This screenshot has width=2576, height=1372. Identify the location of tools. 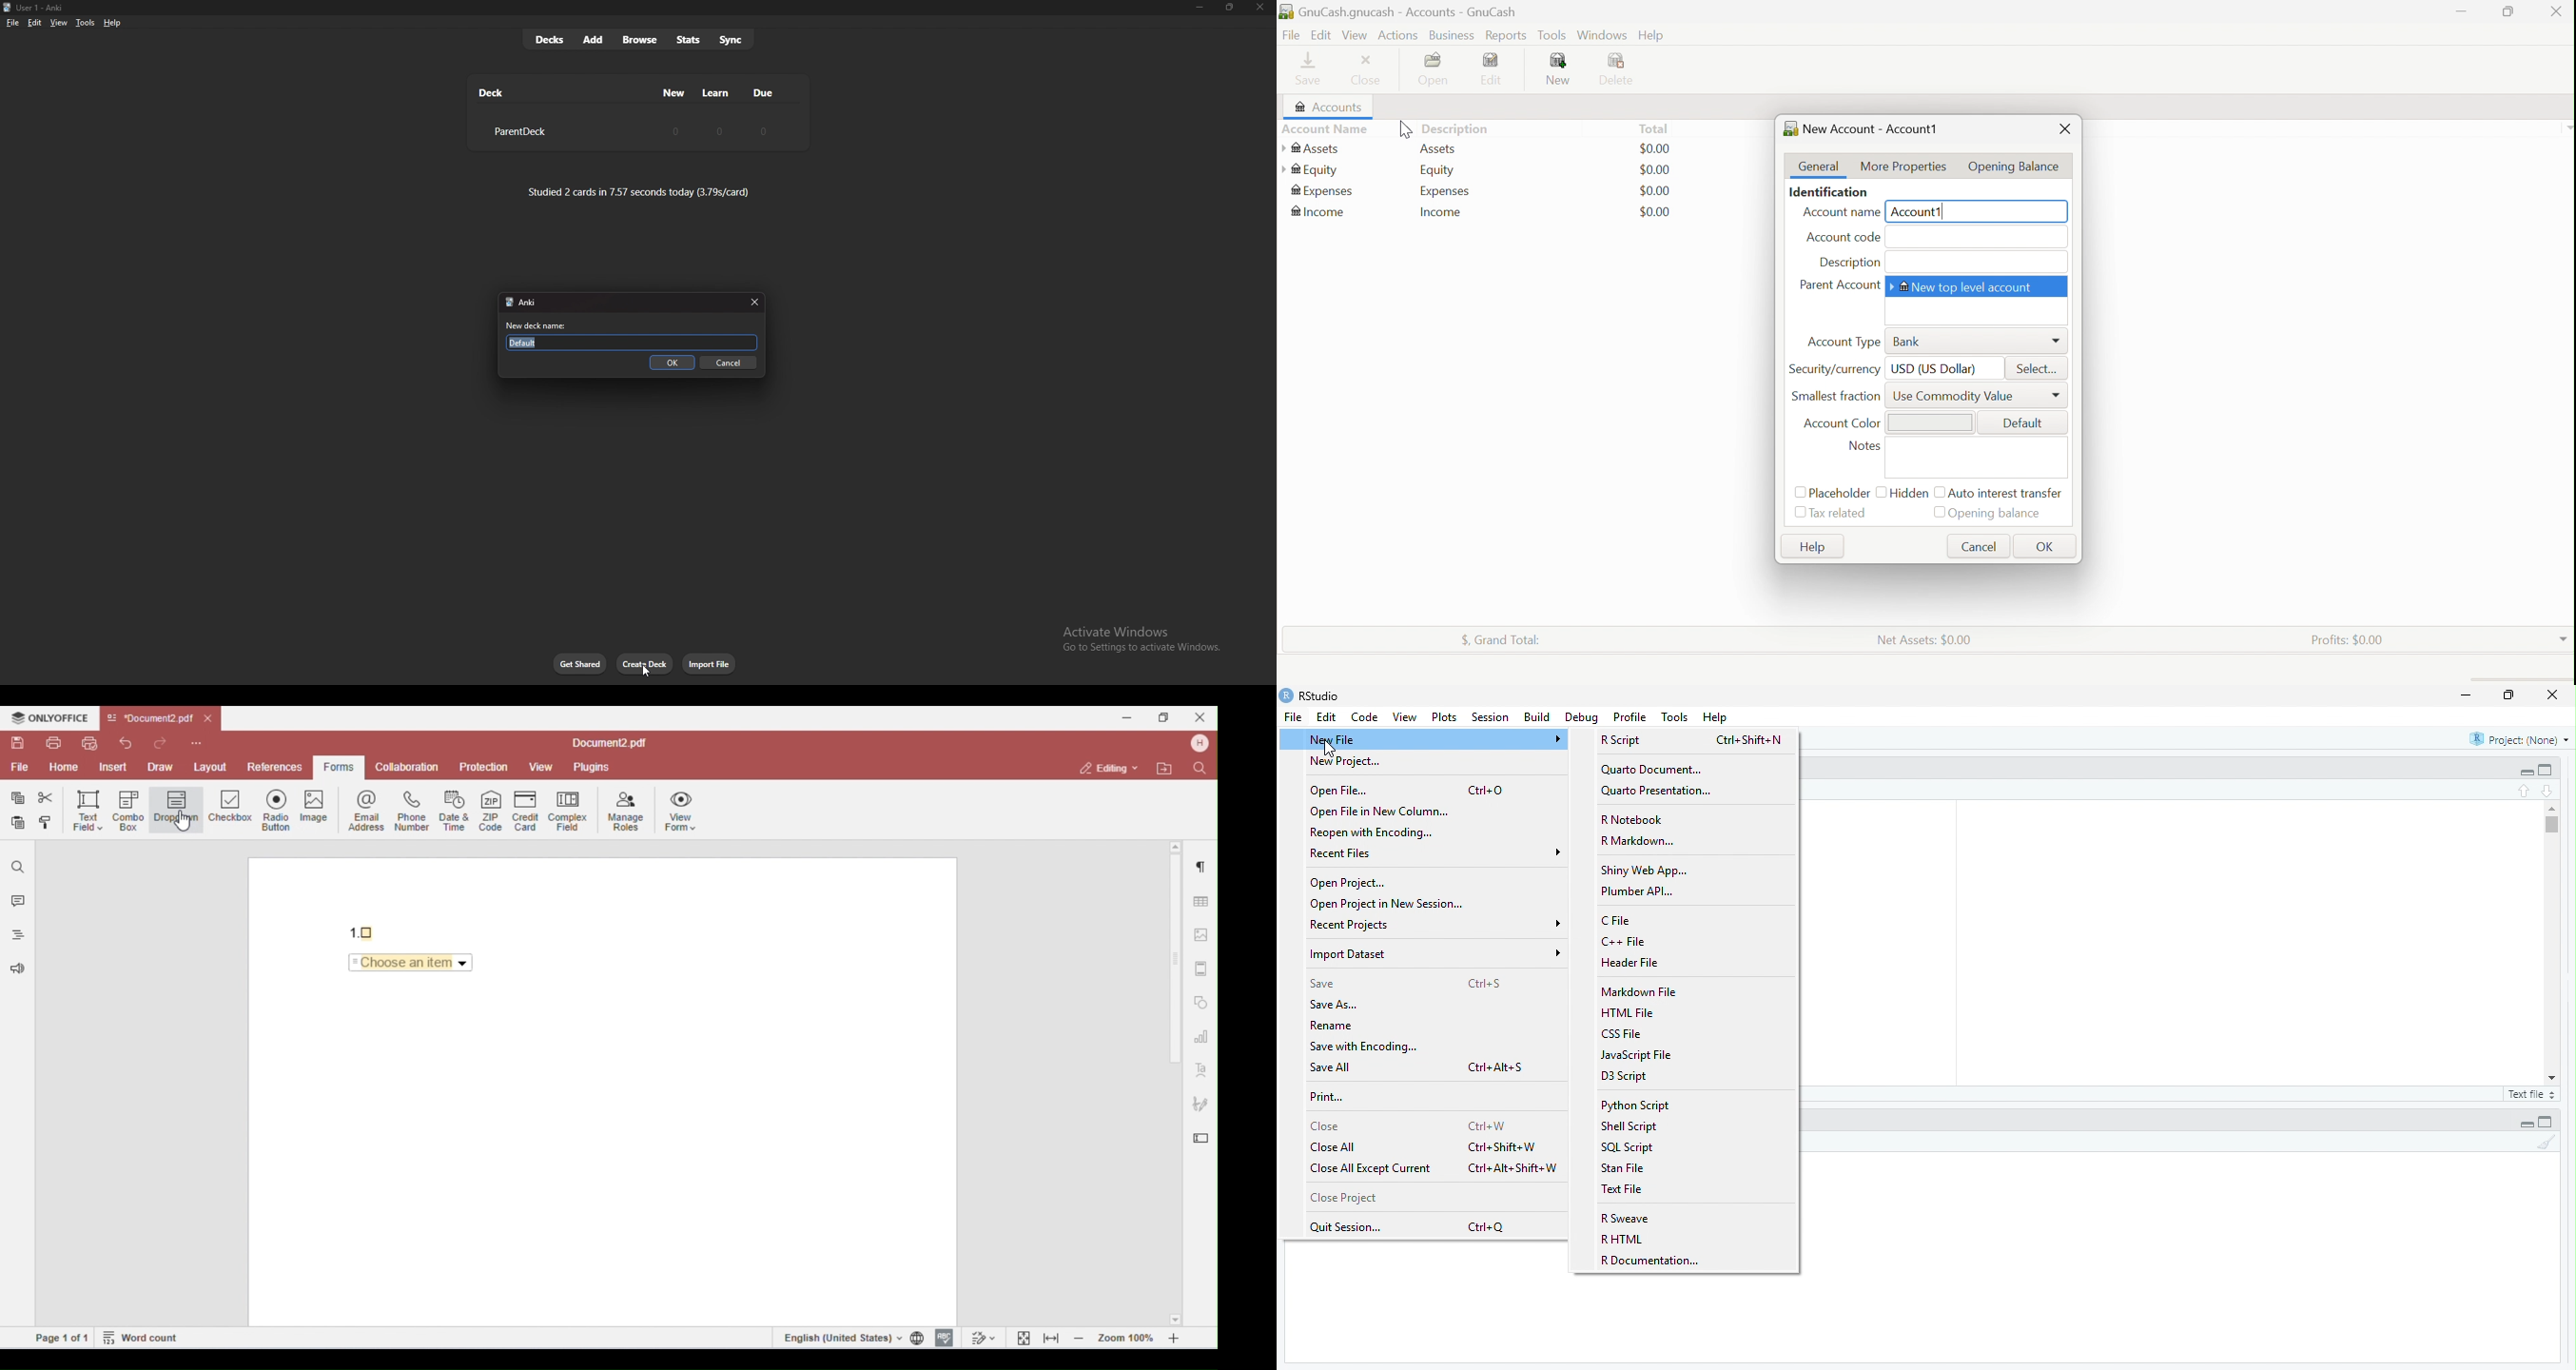
(85, 23).